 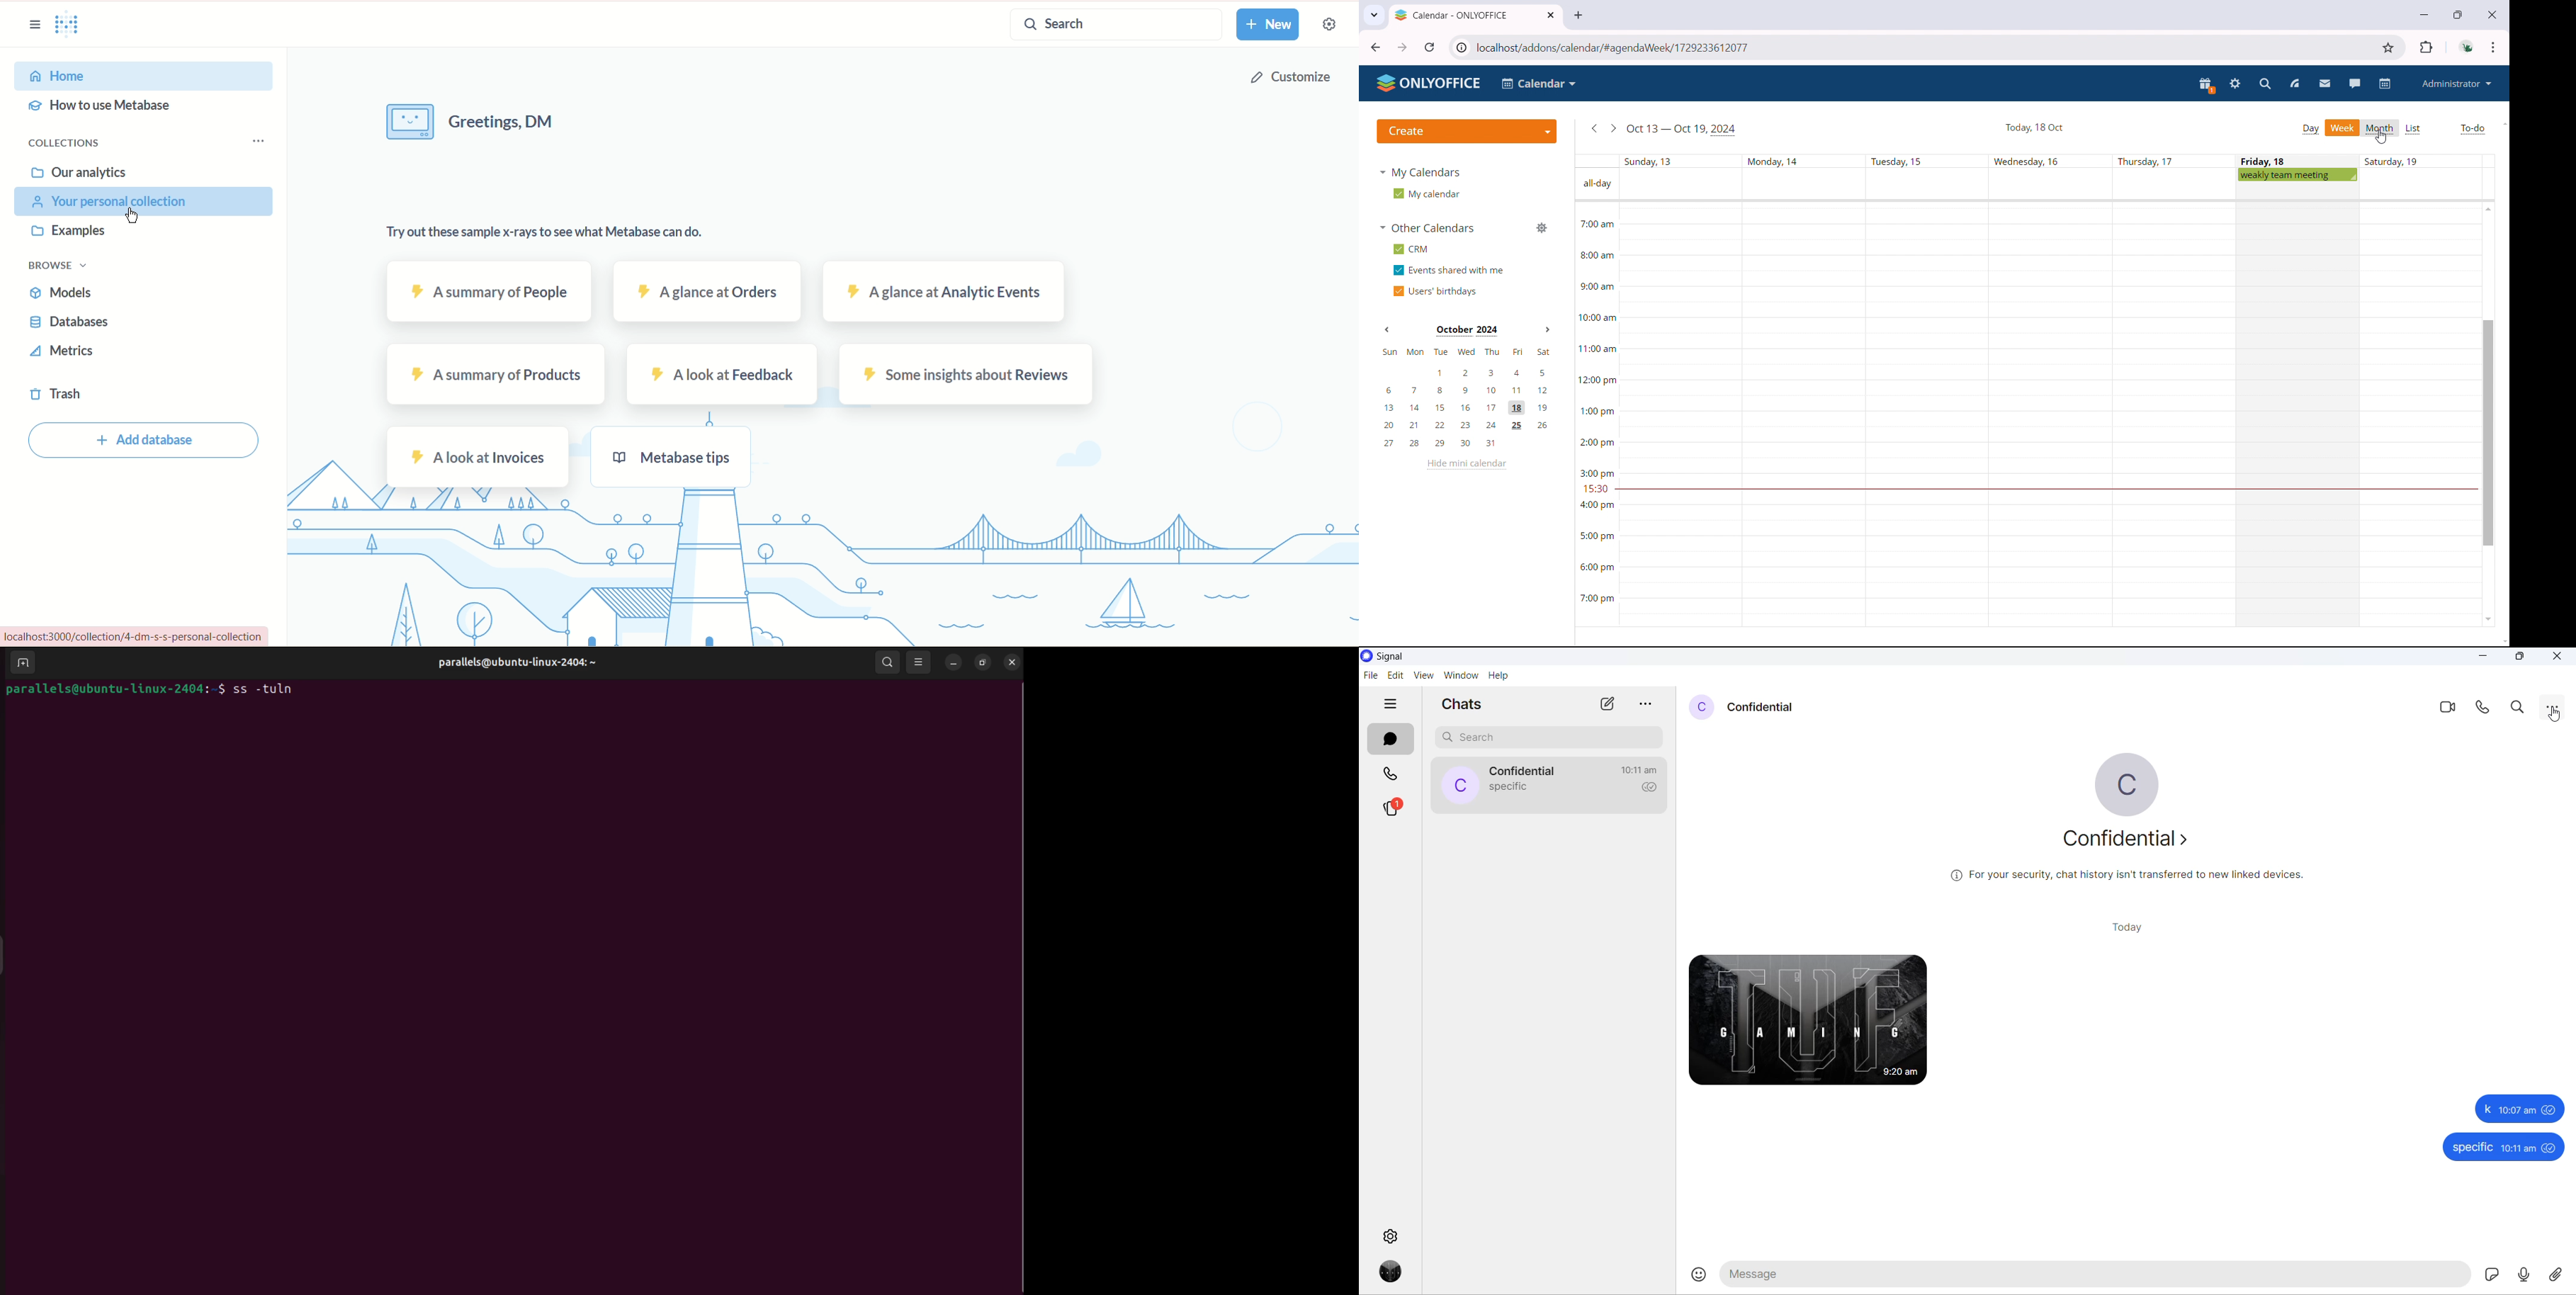 I want to click on Try out these sample x-rays to see what Metabase can do., so click(x=545, y=233).